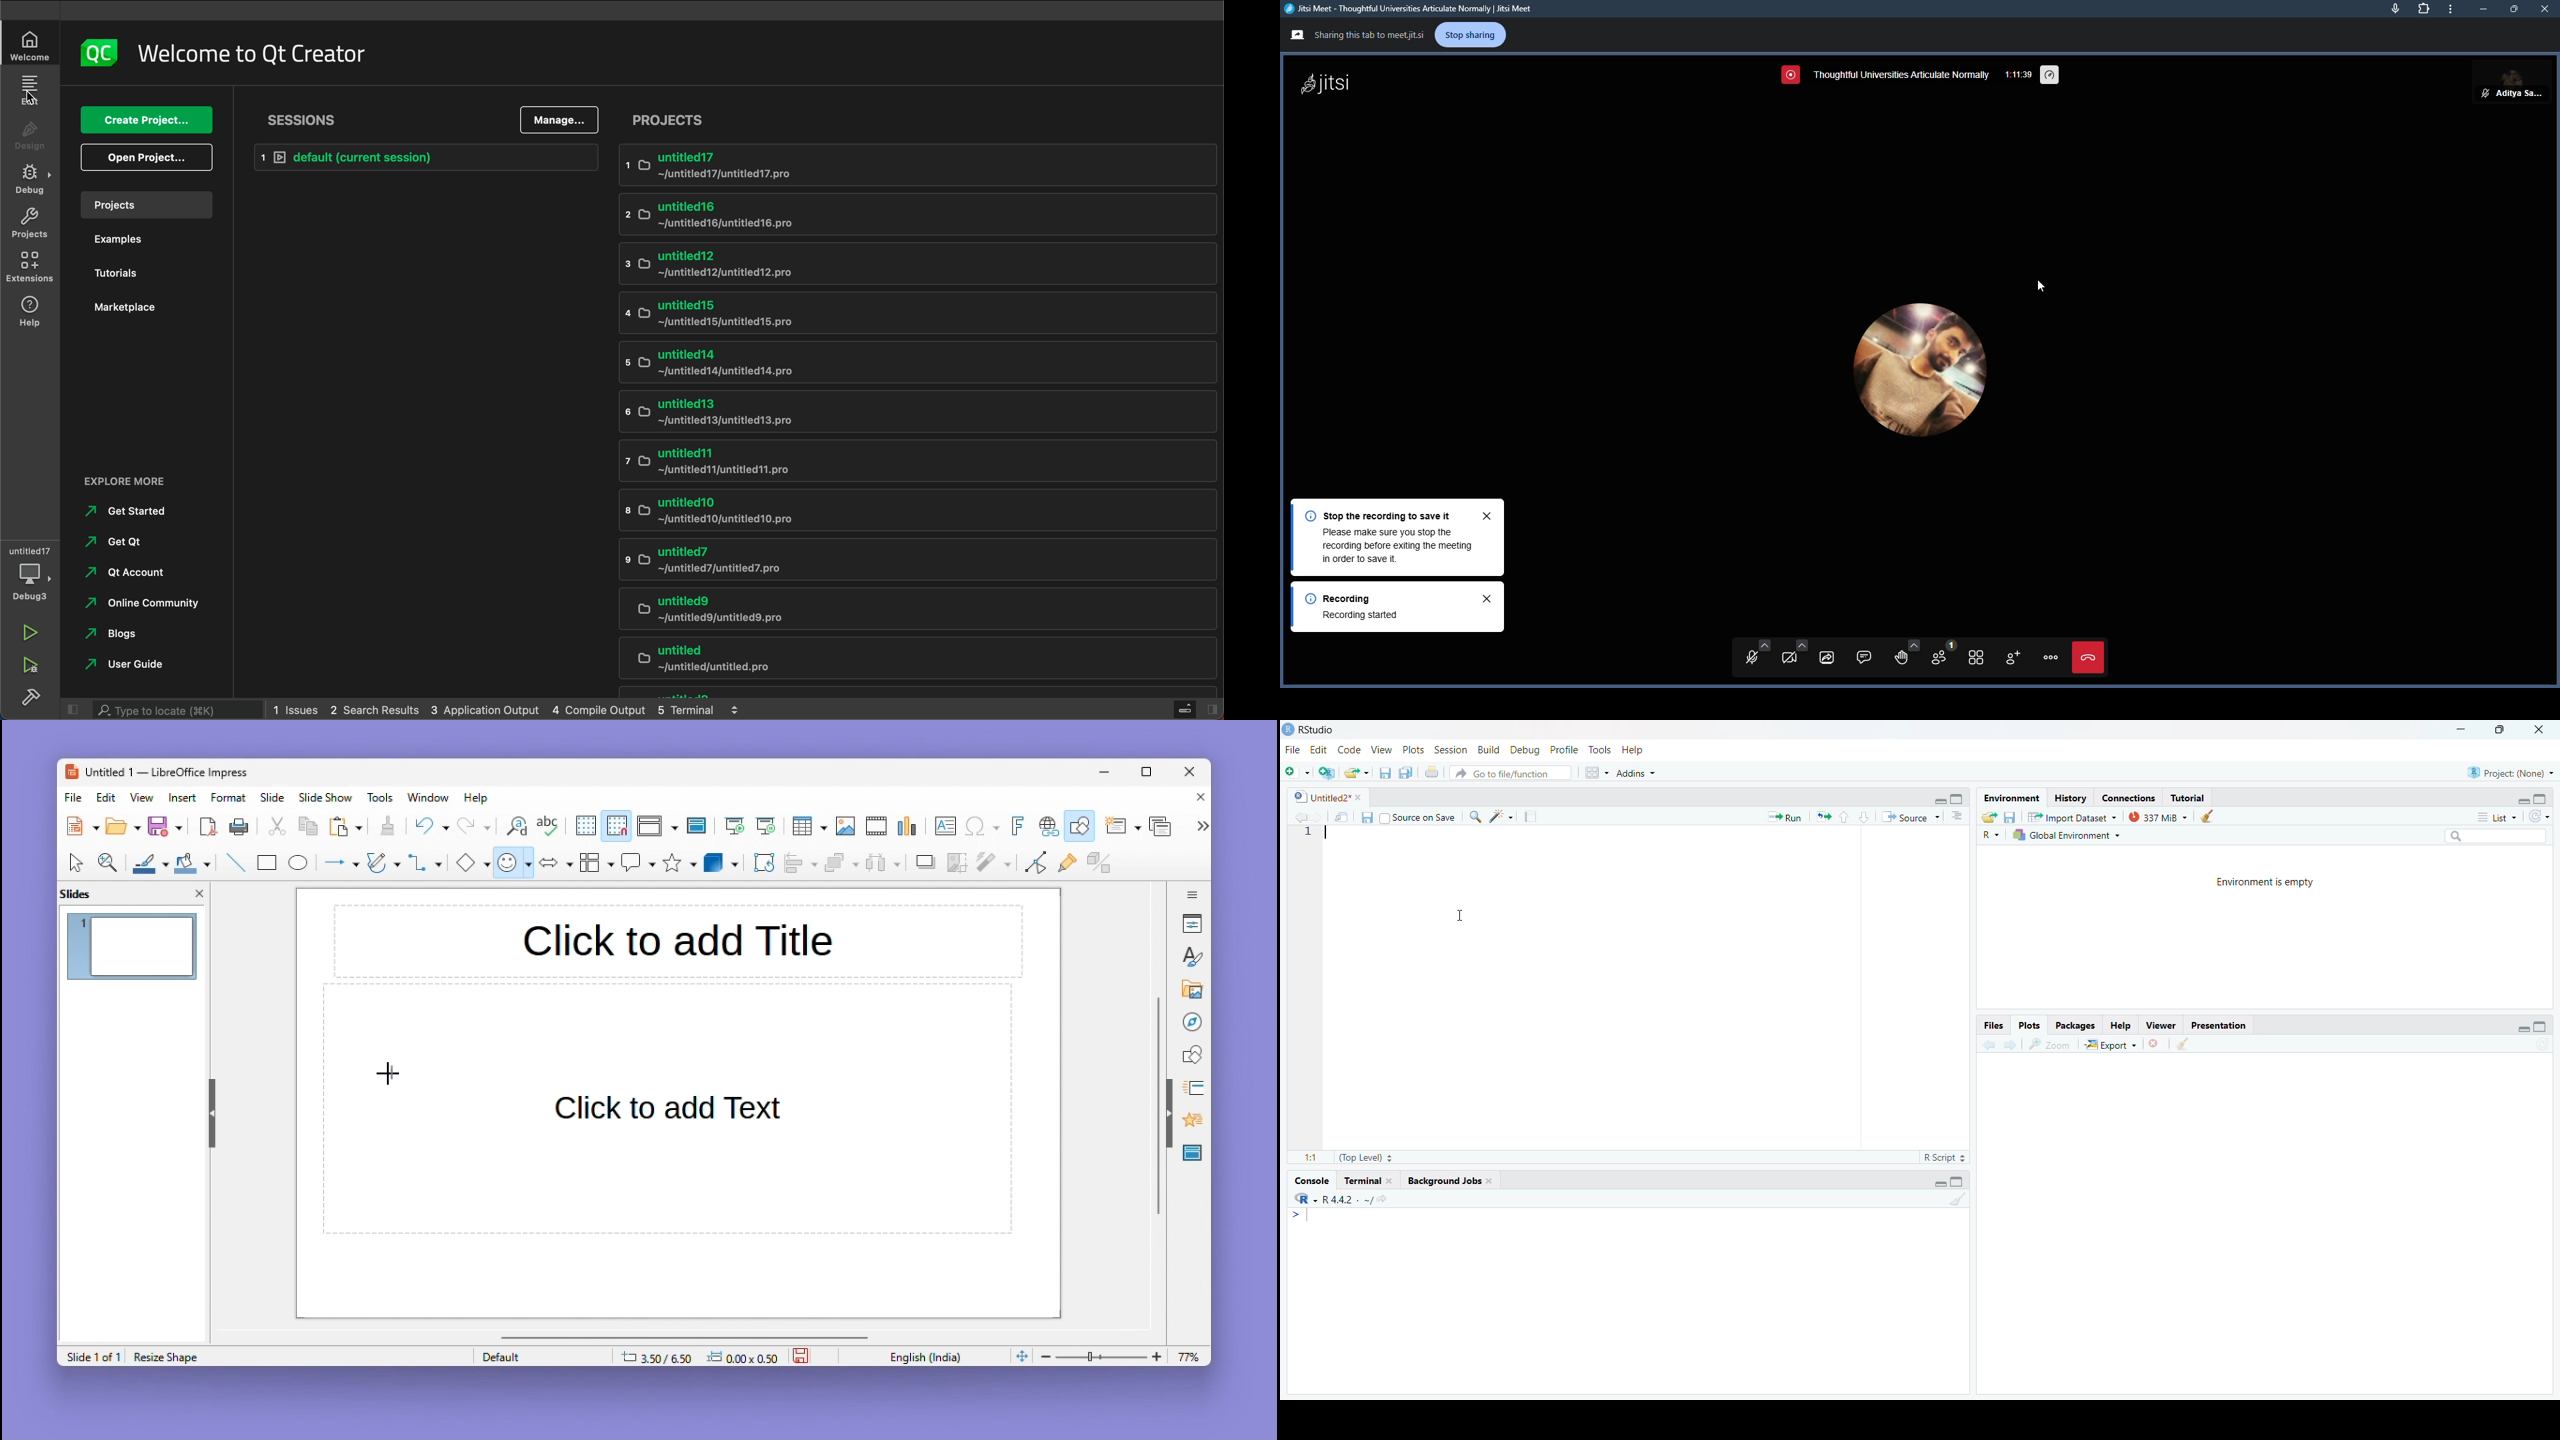  I want to click on Save, so click(166, 826).